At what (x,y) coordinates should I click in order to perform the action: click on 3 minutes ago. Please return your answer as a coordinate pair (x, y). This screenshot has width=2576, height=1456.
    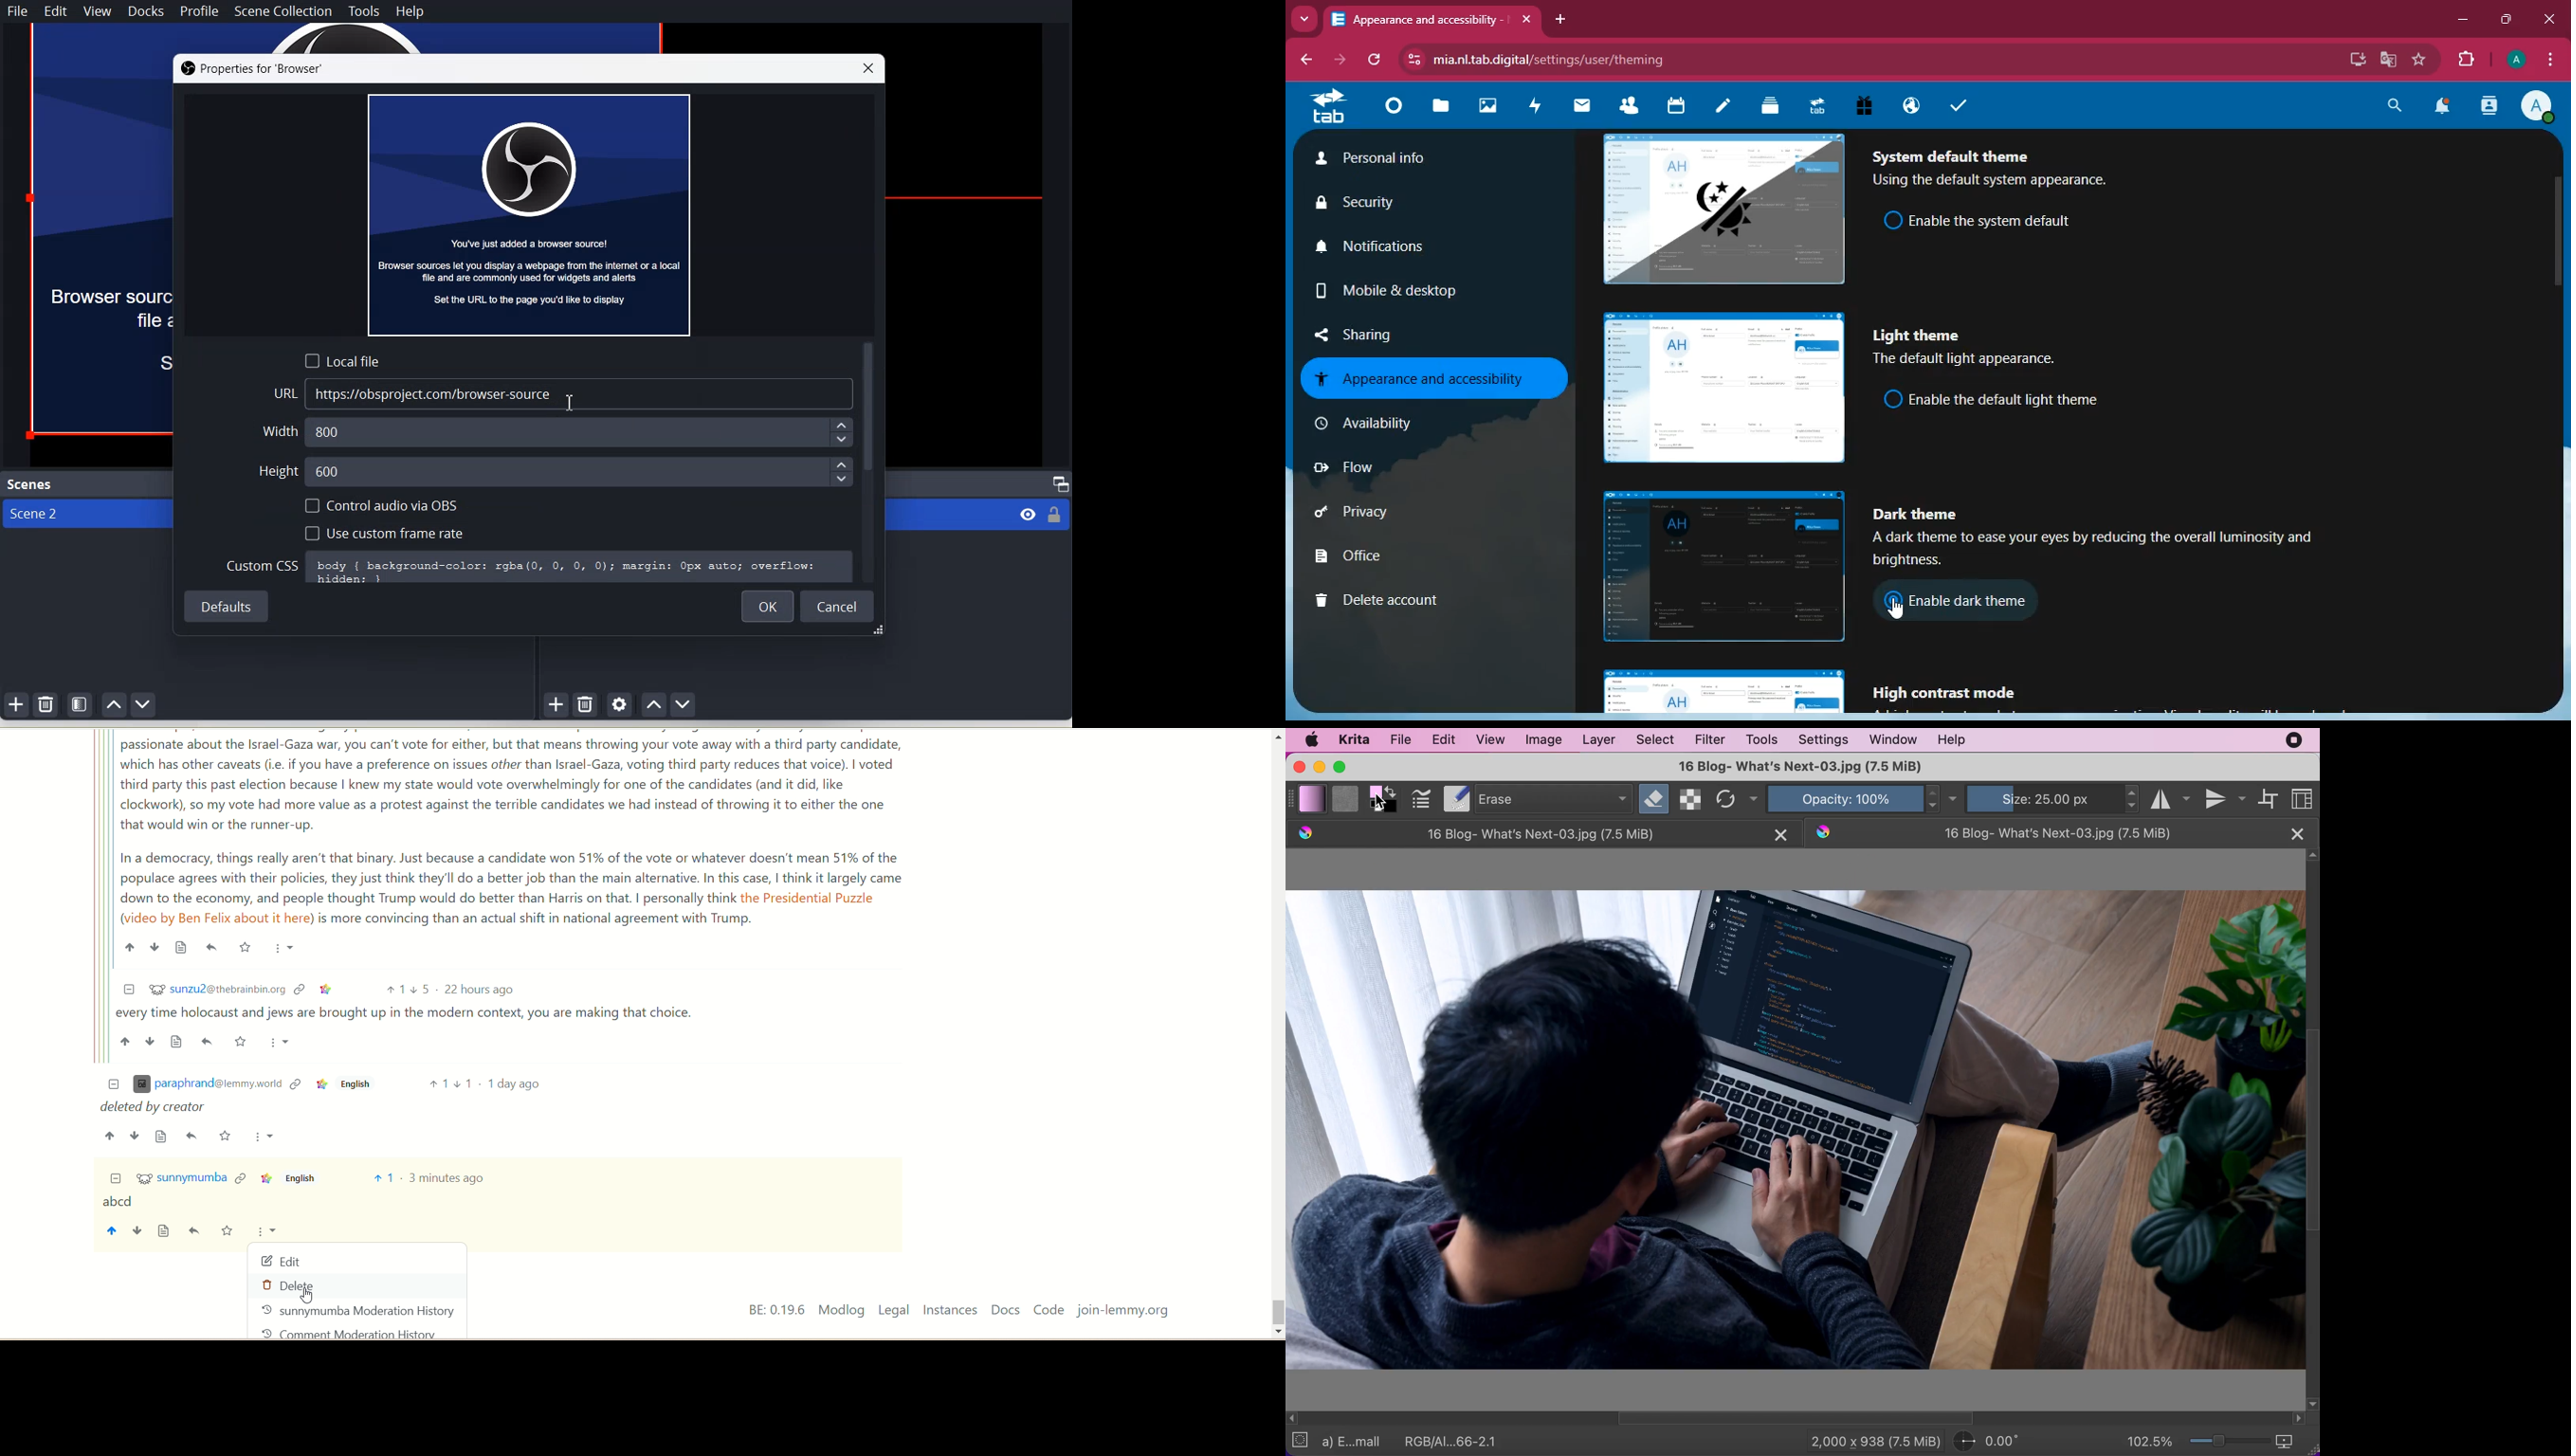
    Looking at the image, I should click on (447, 1179).